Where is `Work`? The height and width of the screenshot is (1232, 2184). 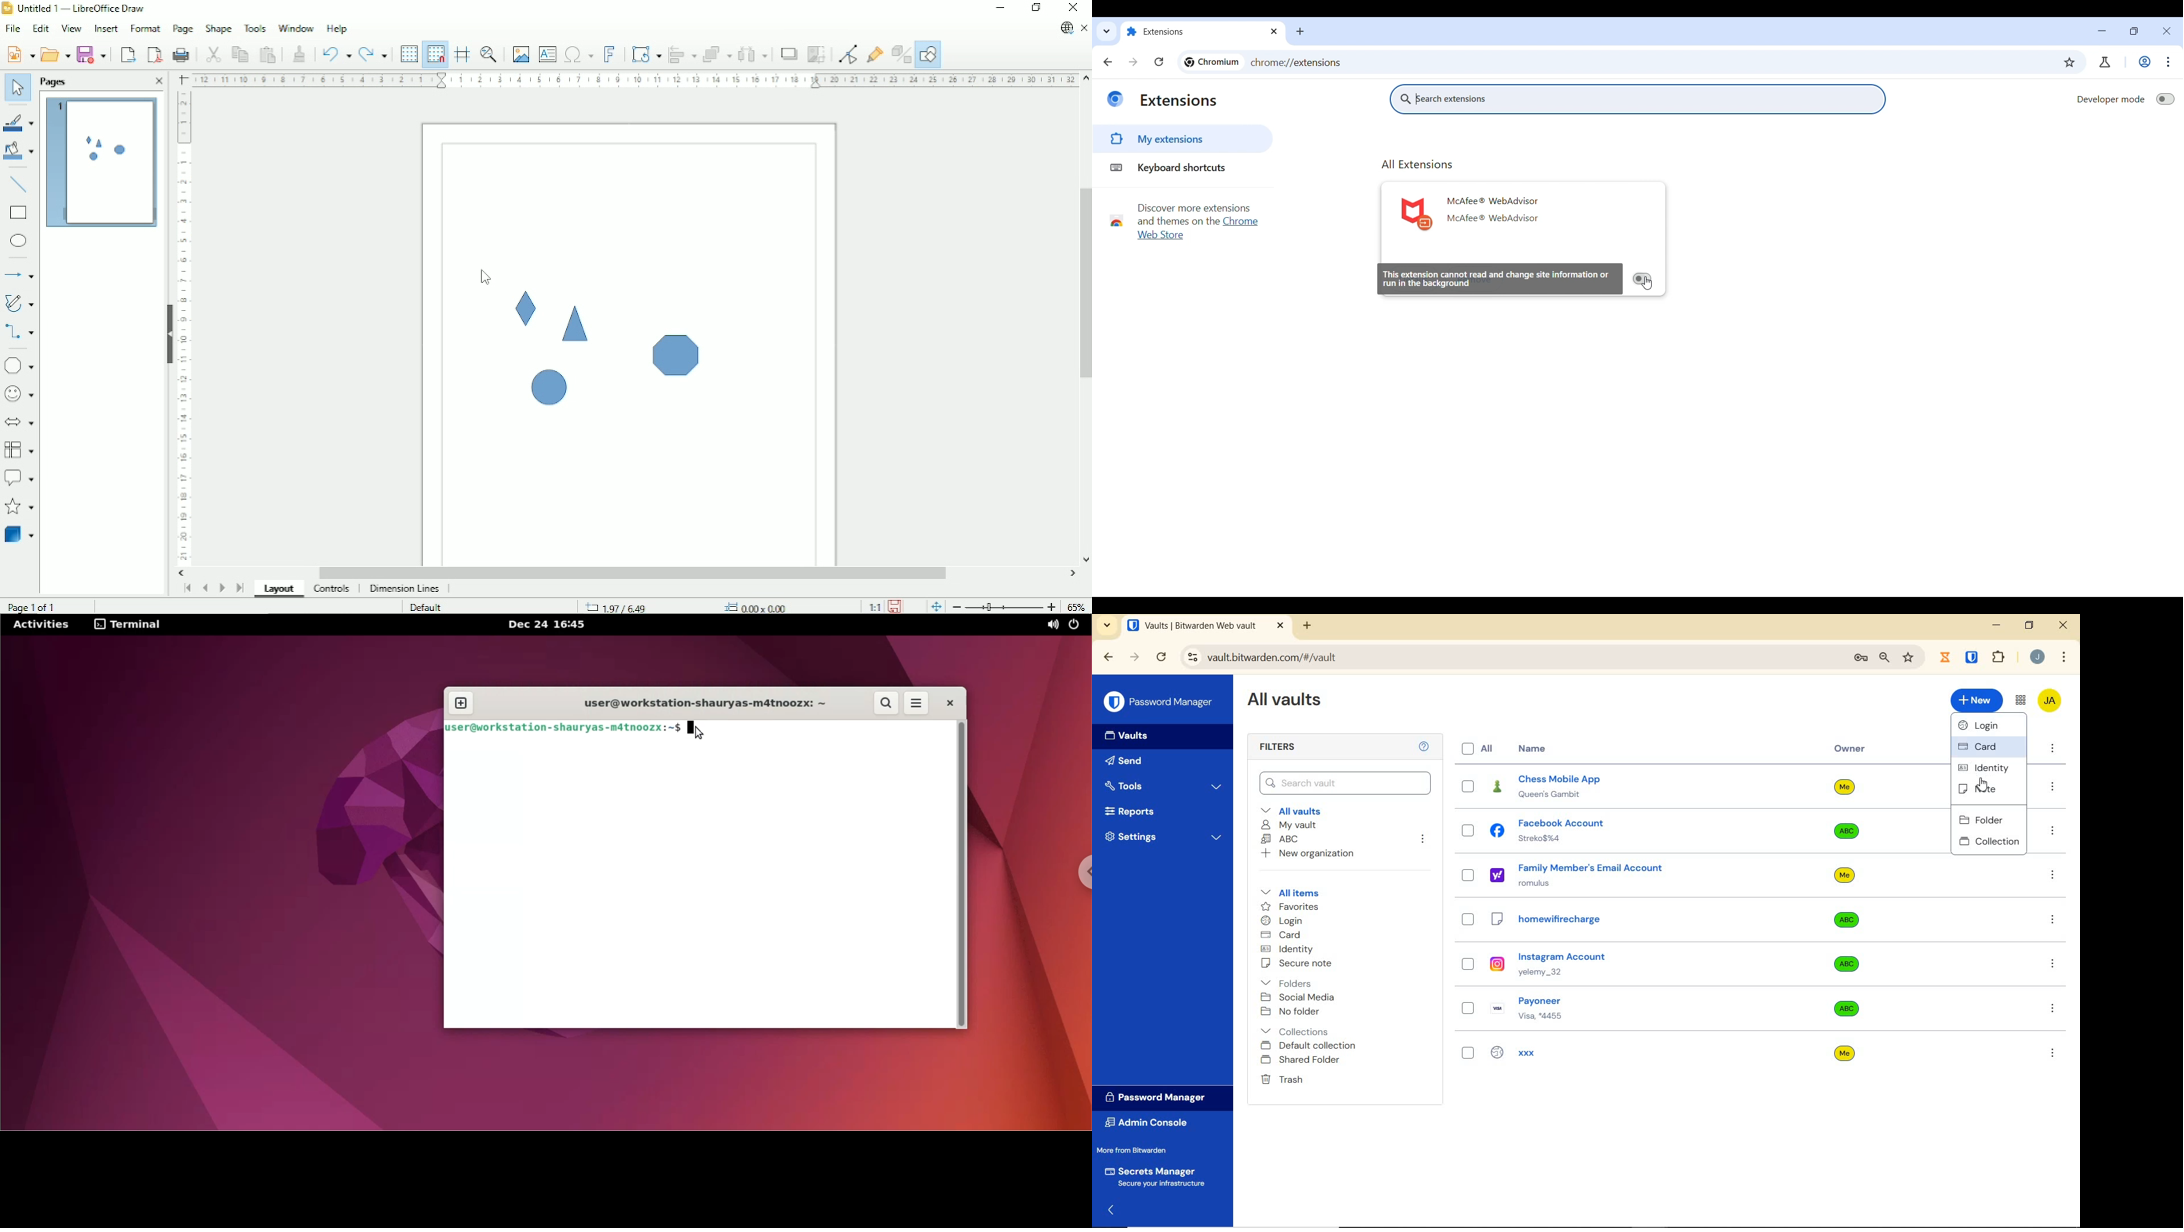 Work is located at coordinates (2145, 61).